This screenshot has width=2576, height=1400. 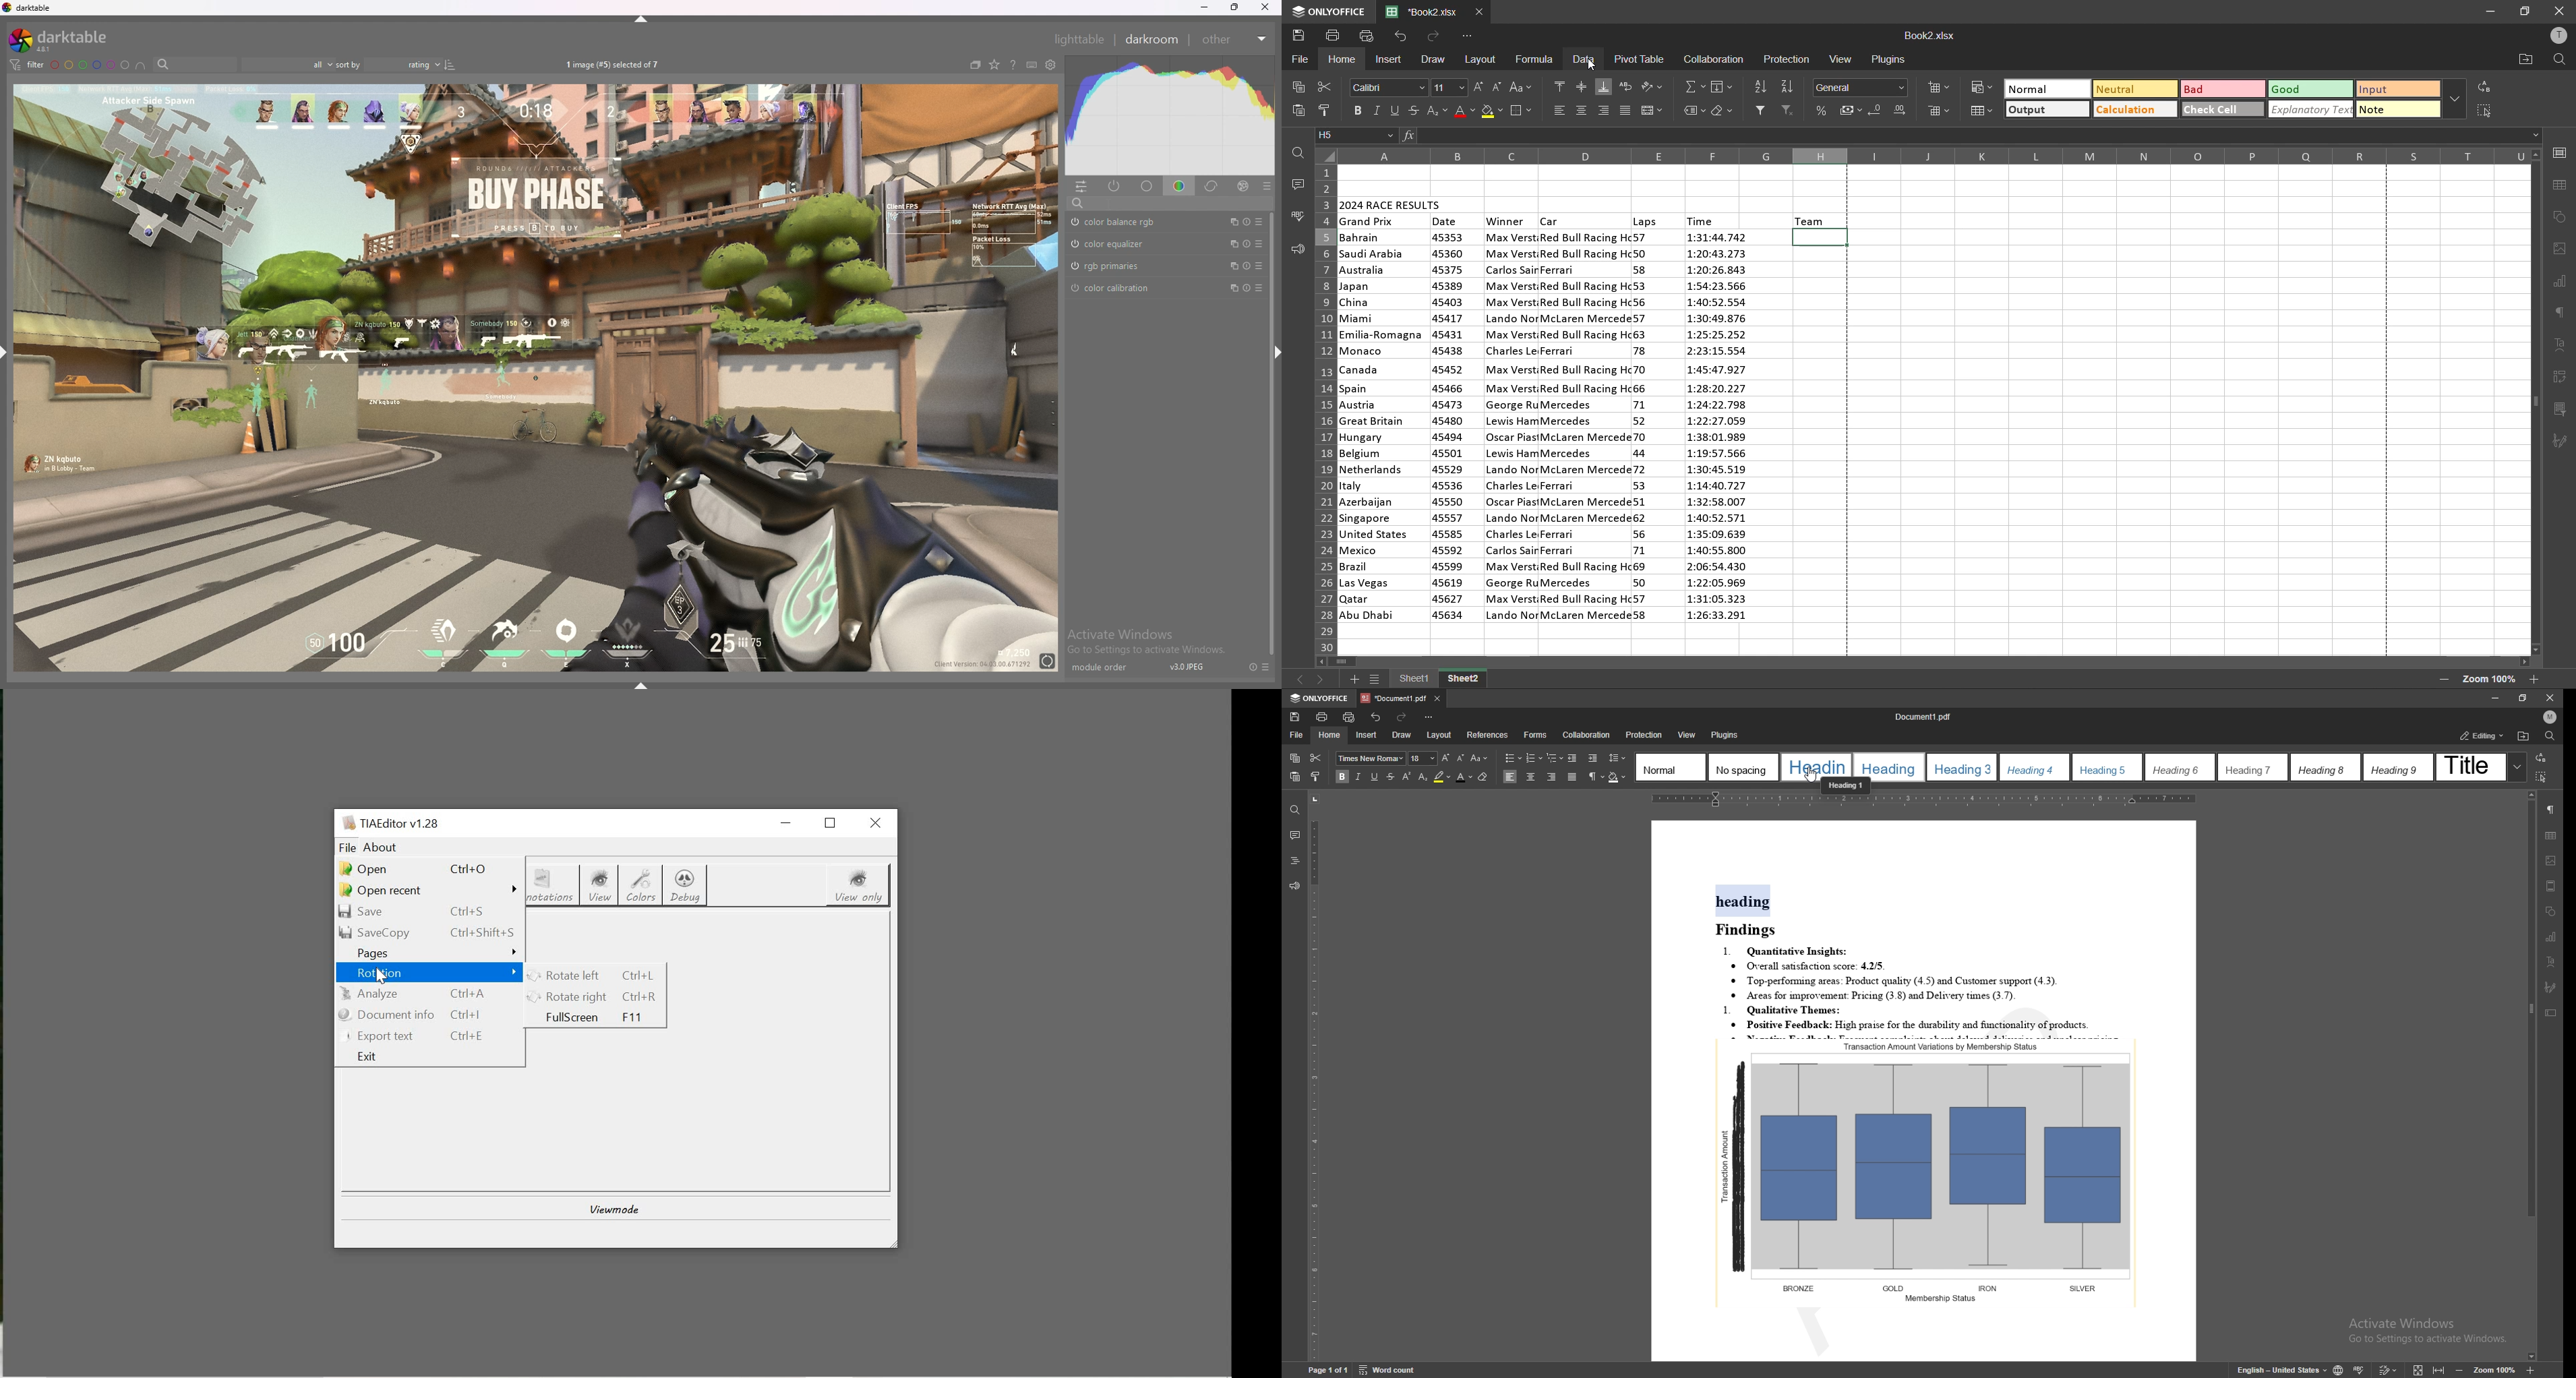 I want to click on laps, so click(x=1643, y=428).